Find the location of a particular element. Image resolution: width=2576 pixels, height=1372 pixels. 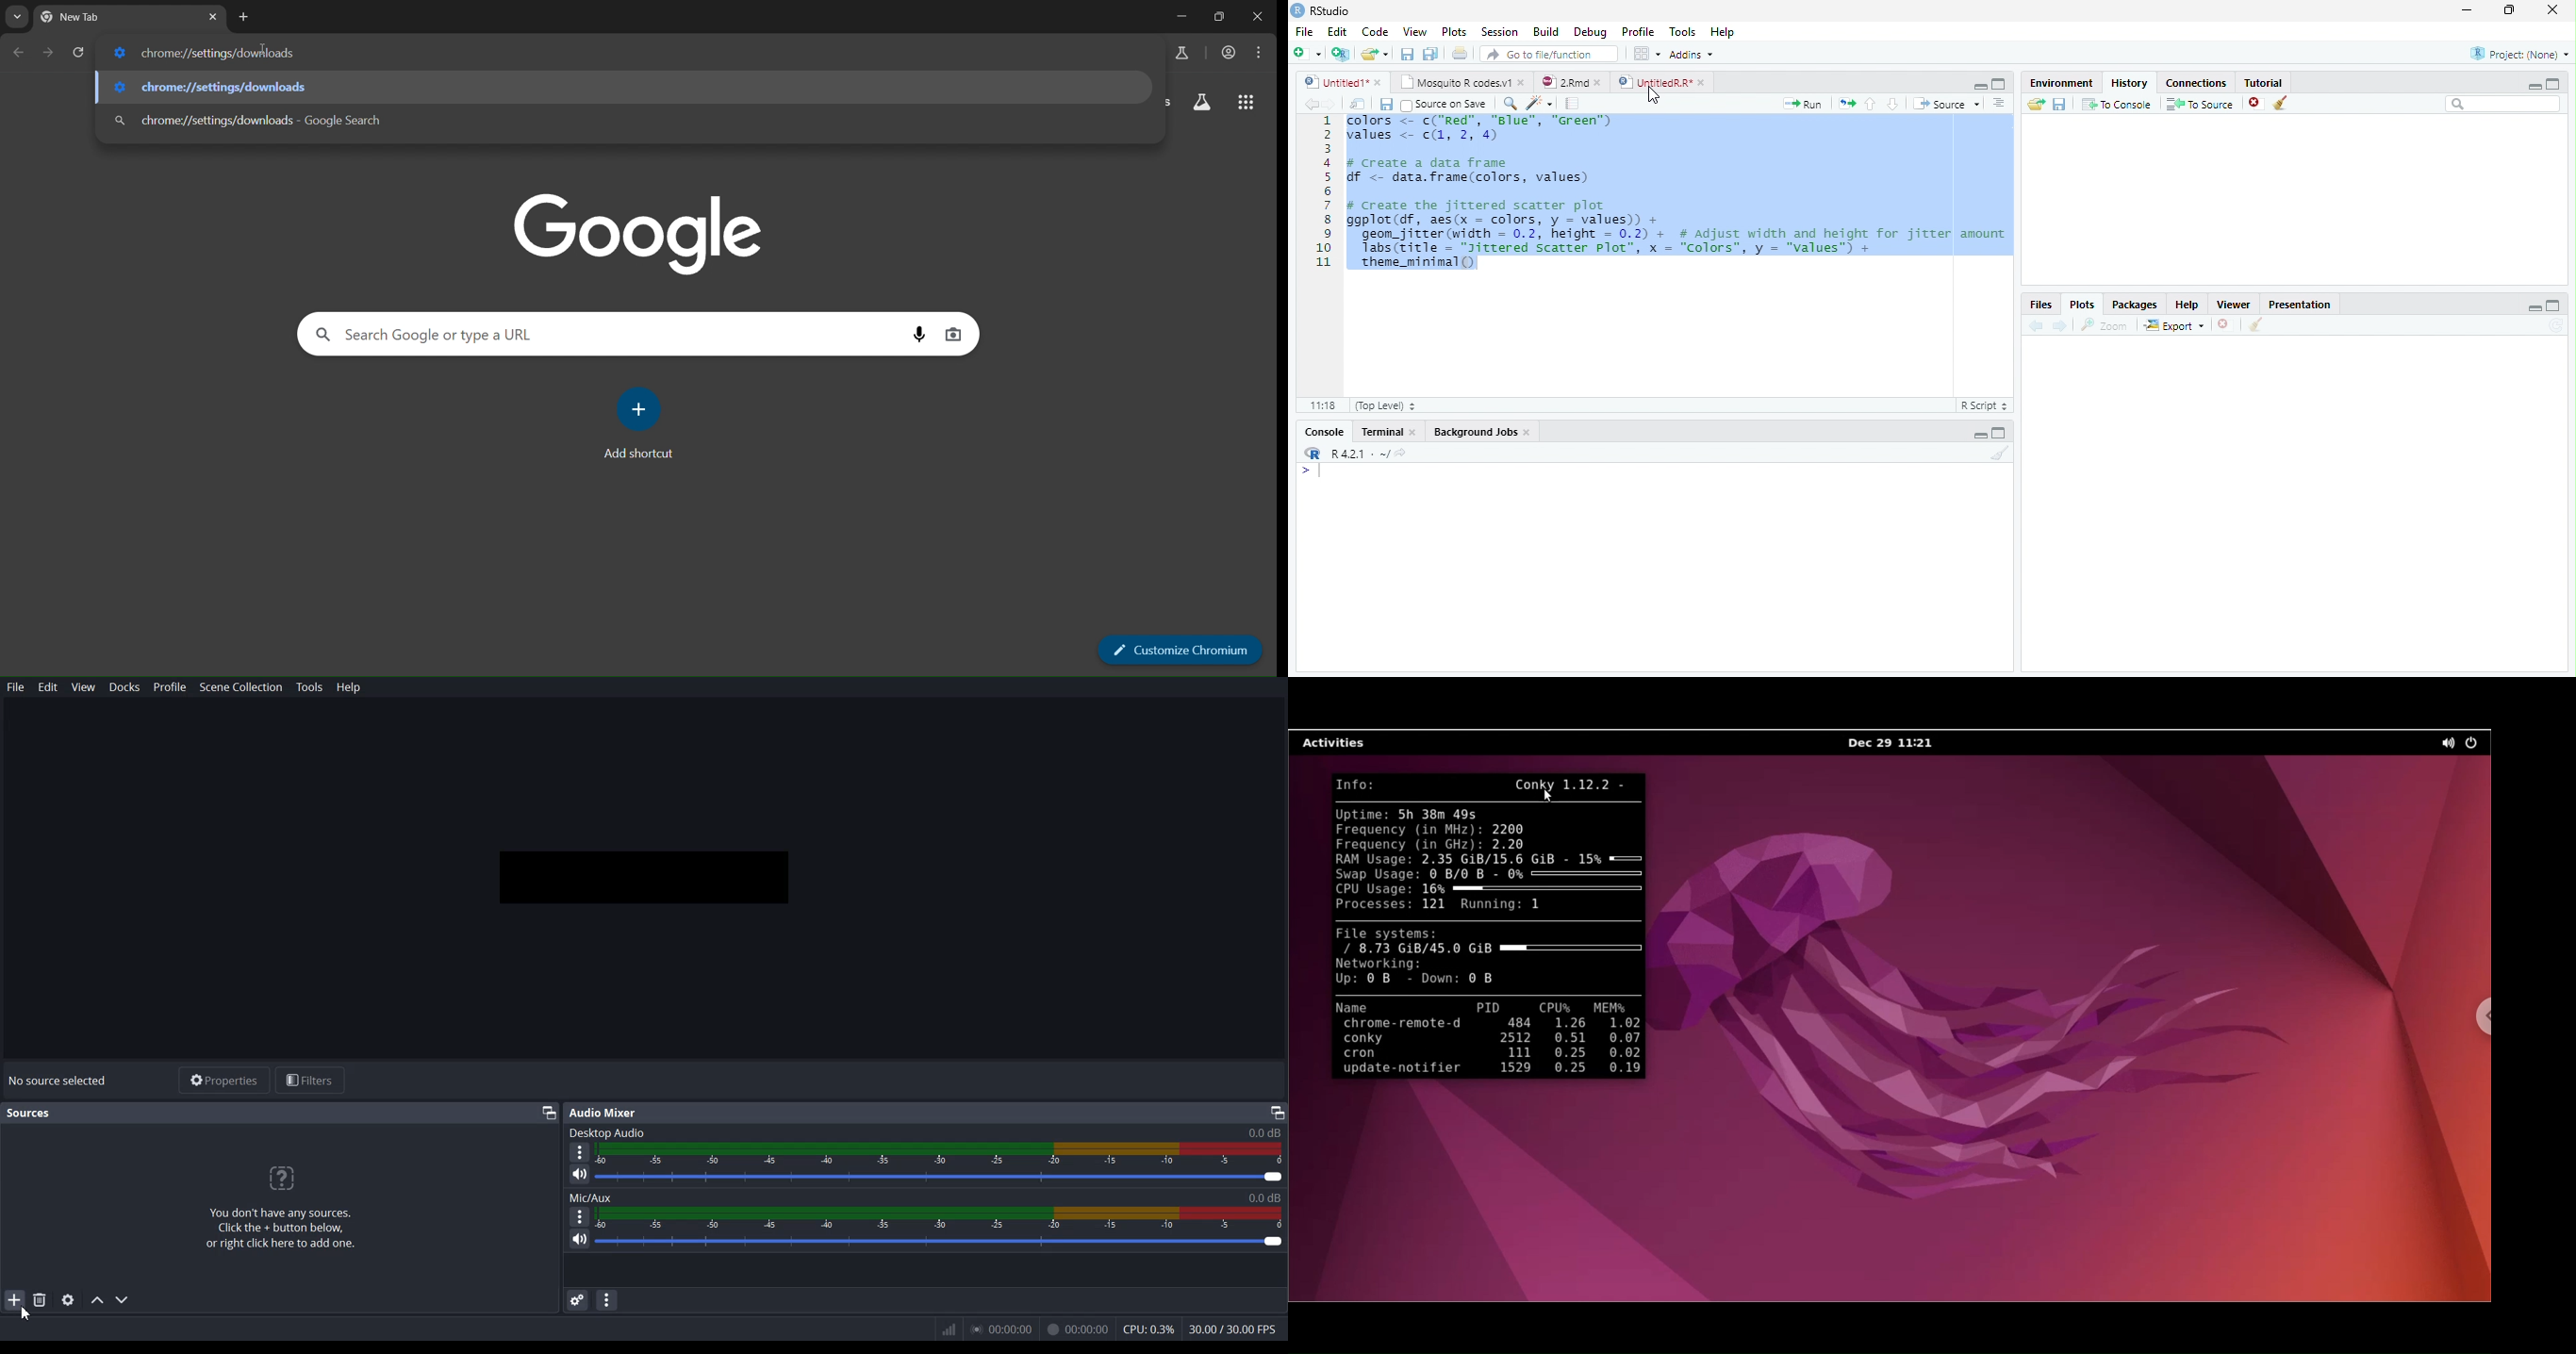

Text is located at coordinates (602, 1113).